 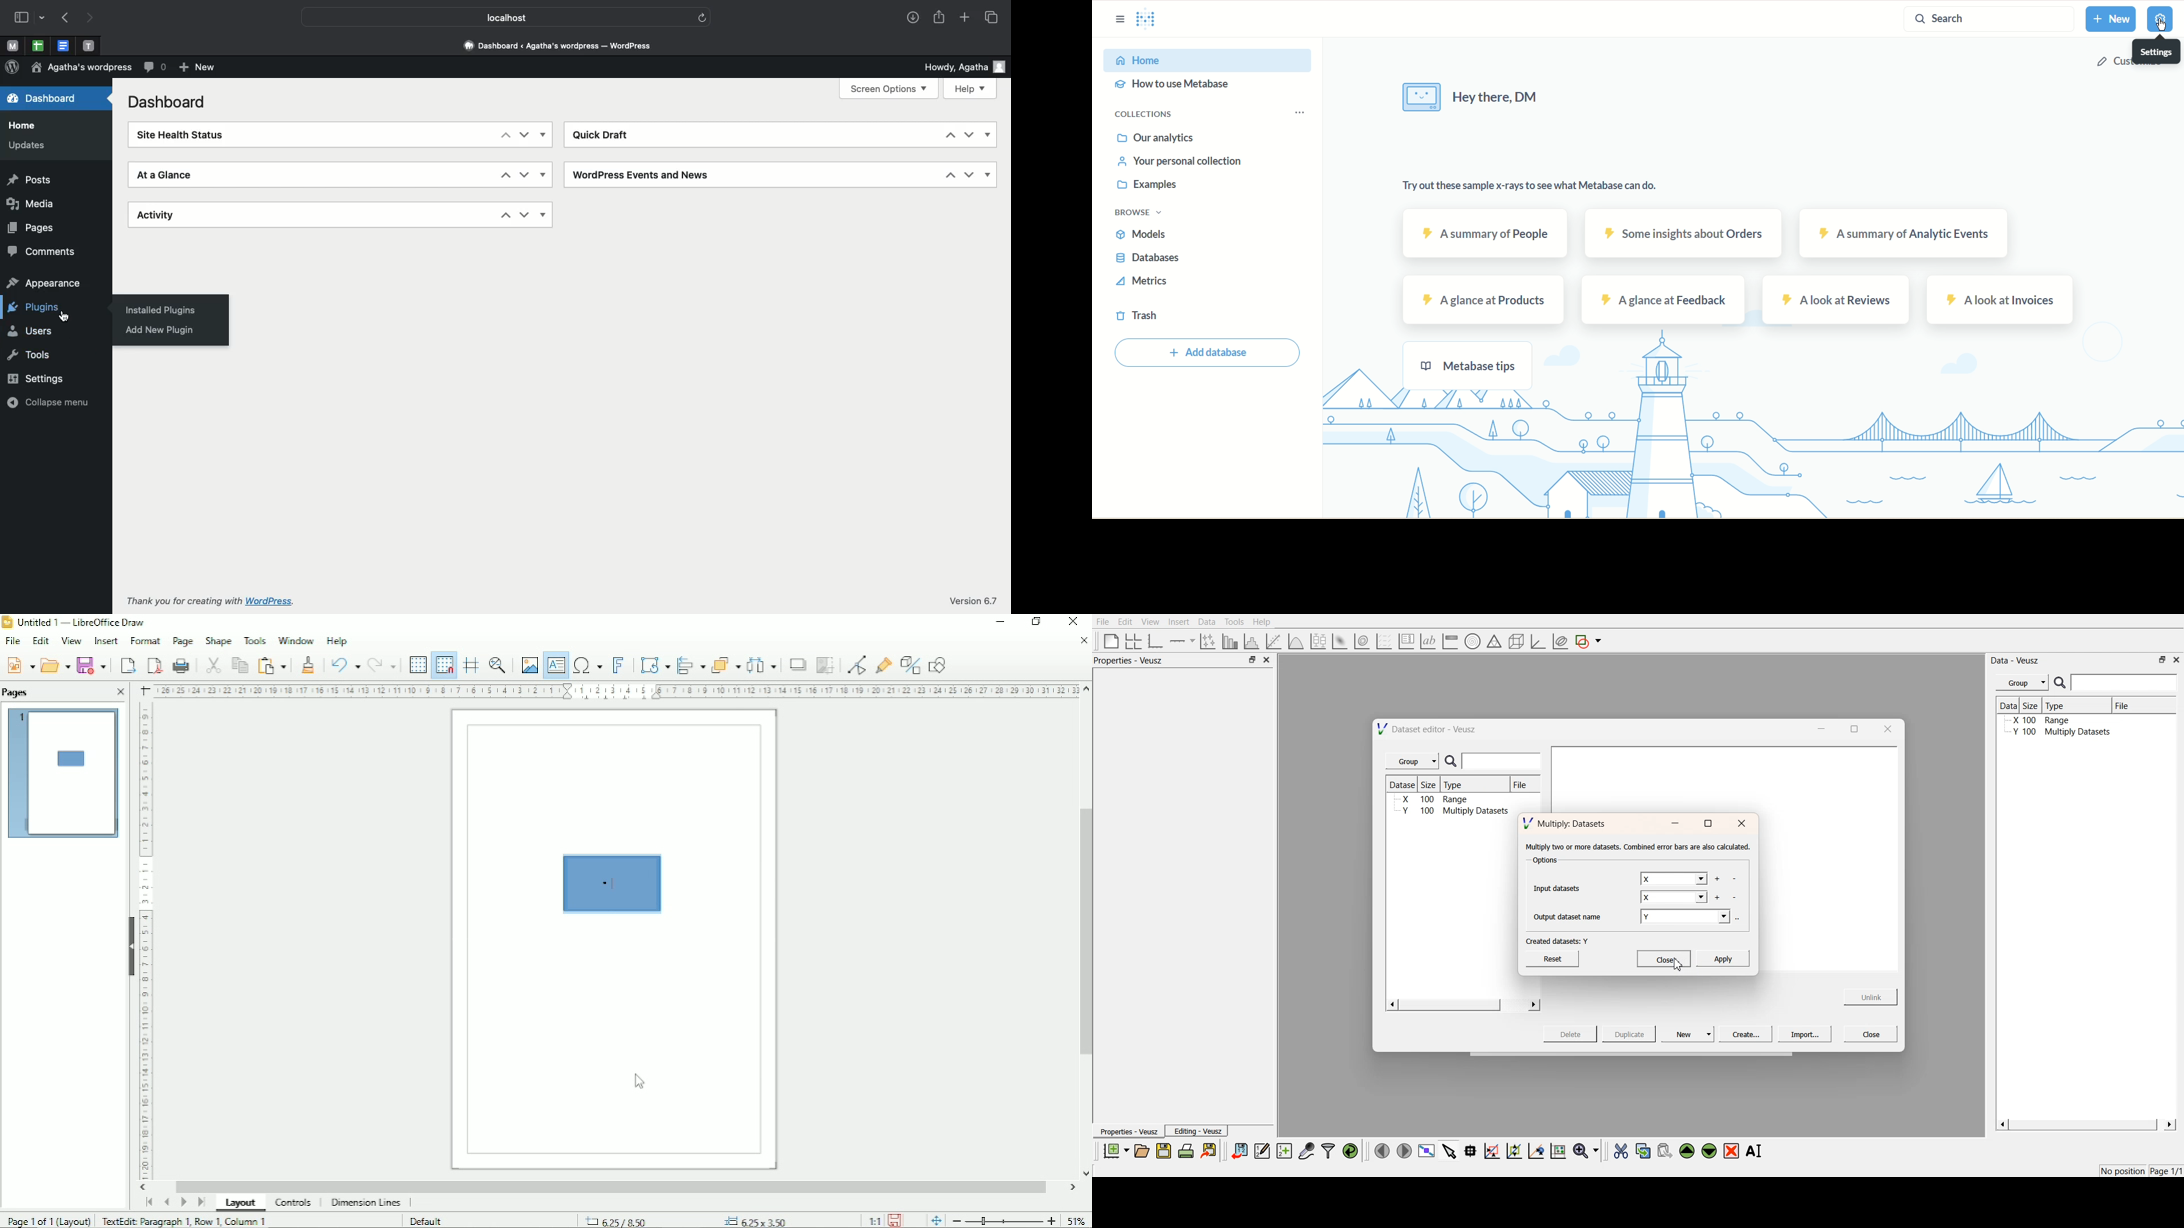 What do you see at coordinates (1557, 940) in the screenshot?
I see `Created datasets: Y` at bounding box center [1557, 940].